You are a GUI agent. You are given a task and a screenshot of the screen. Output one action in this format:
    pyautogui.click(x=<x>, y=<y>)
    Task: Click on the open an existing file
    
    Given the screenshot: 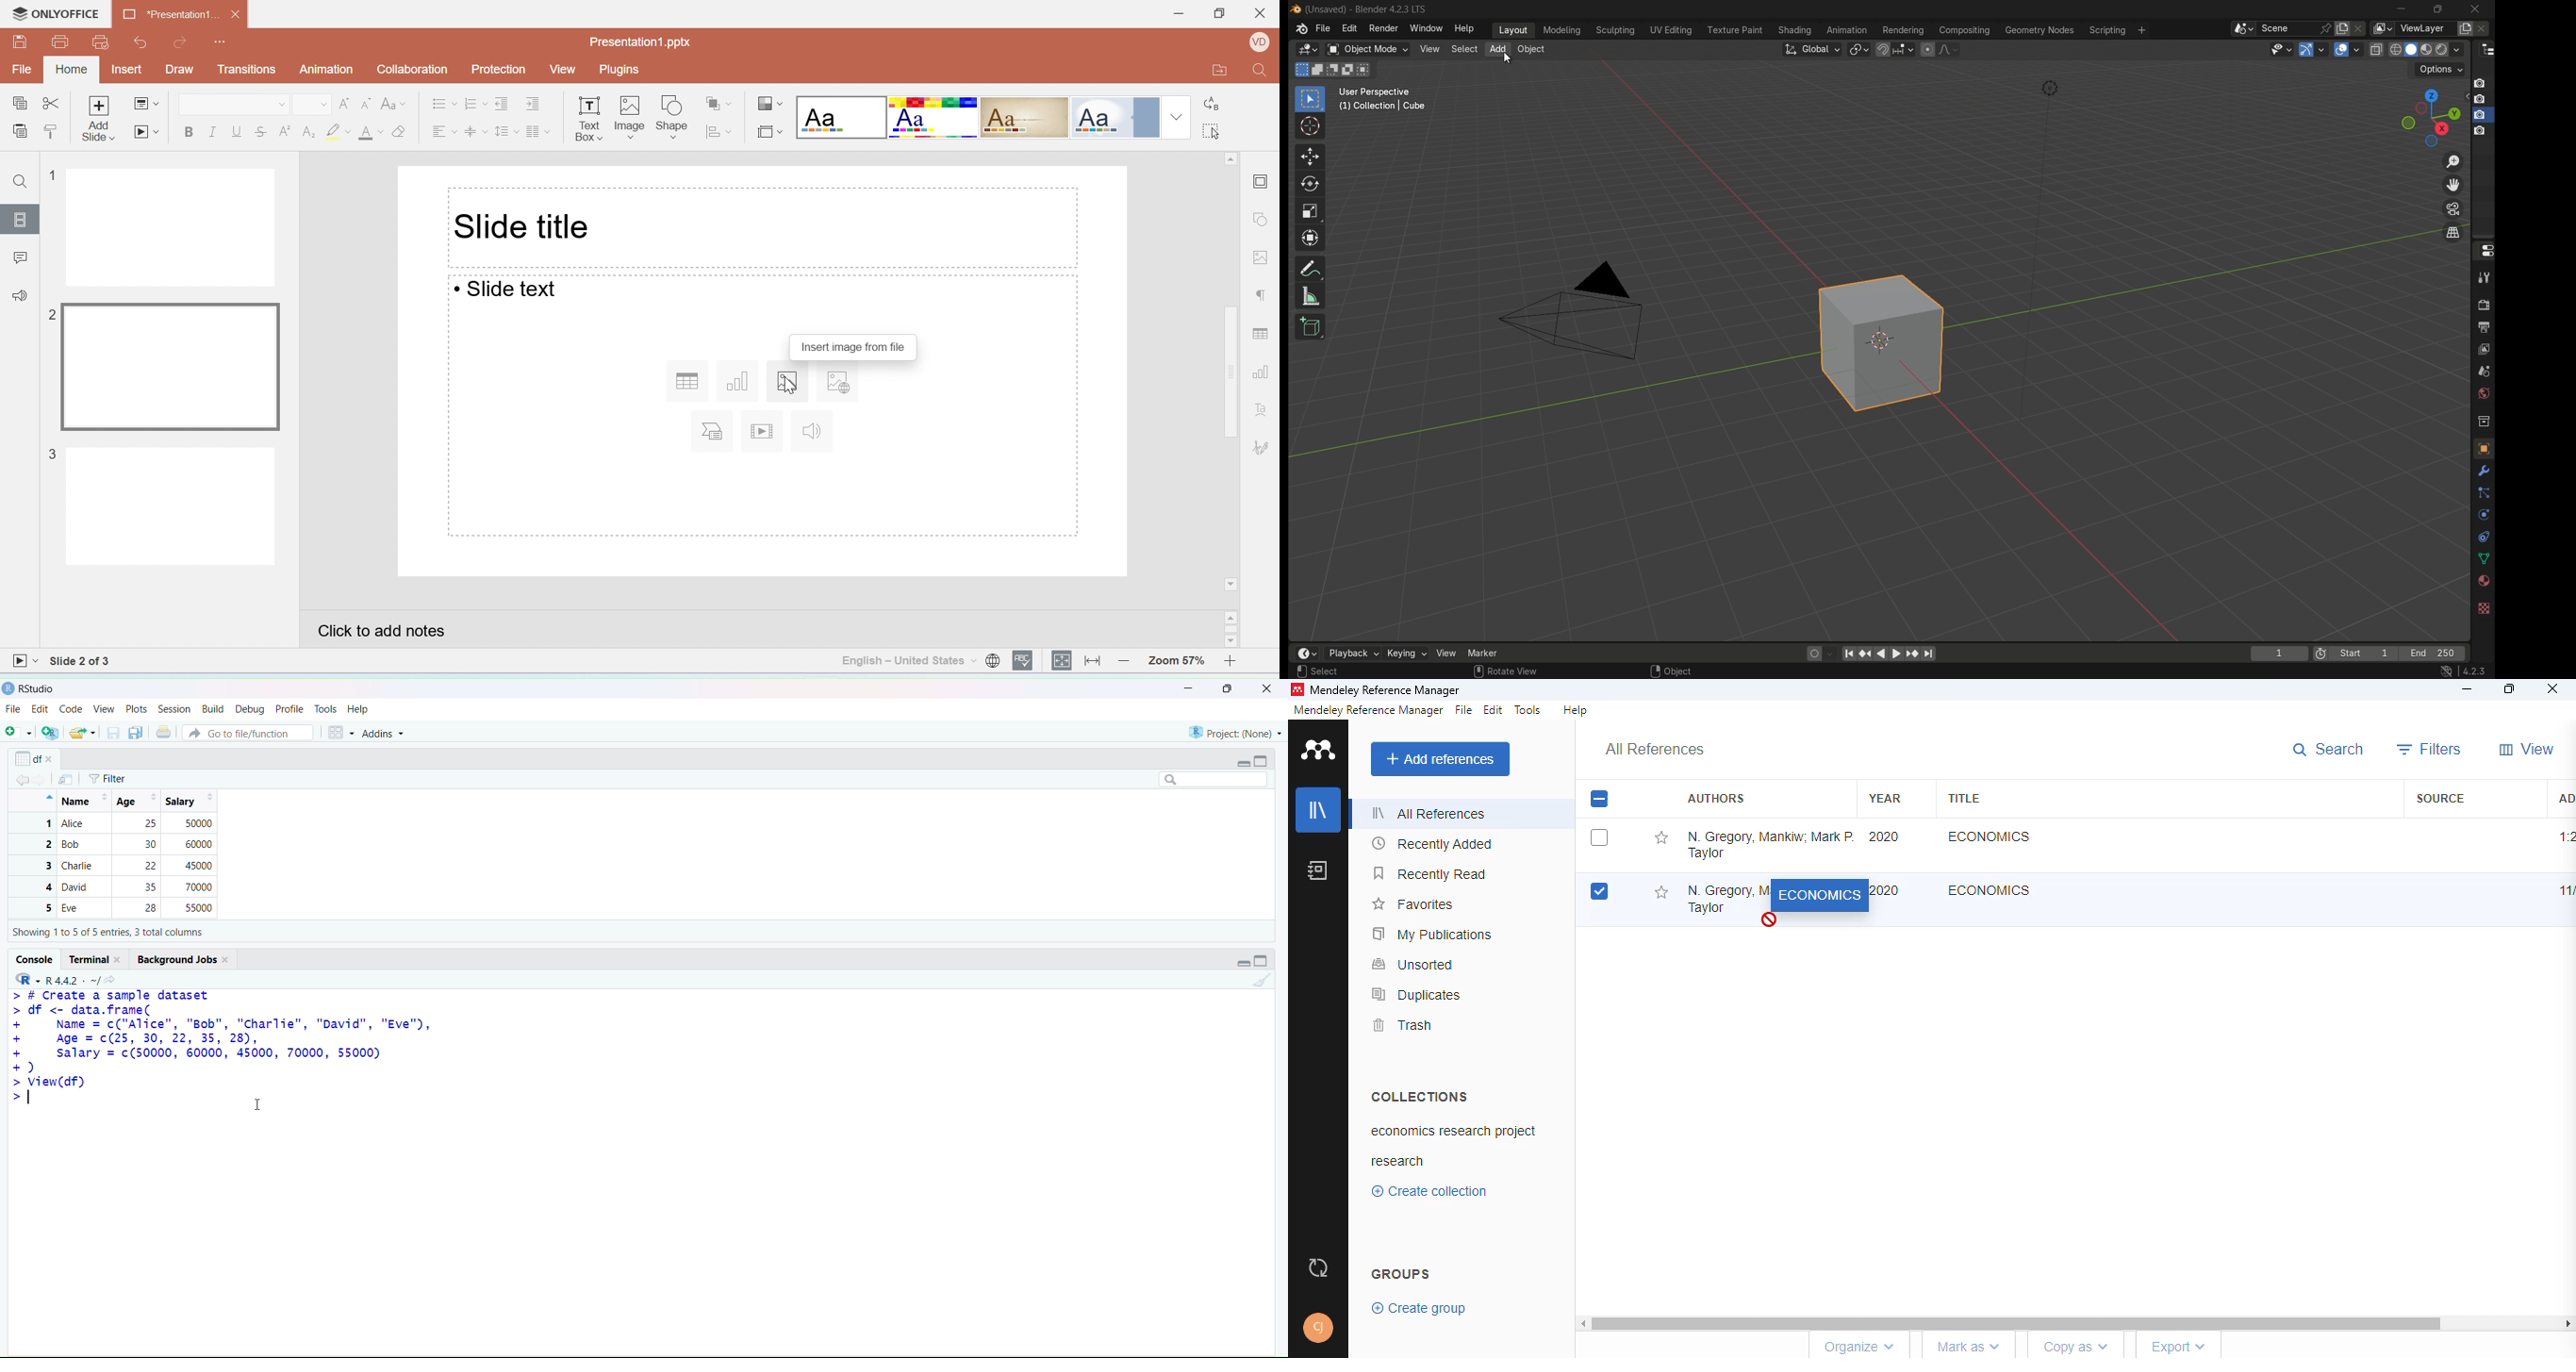 What is the action you would take?
    pyautogui.click(x=84, y=734)
    